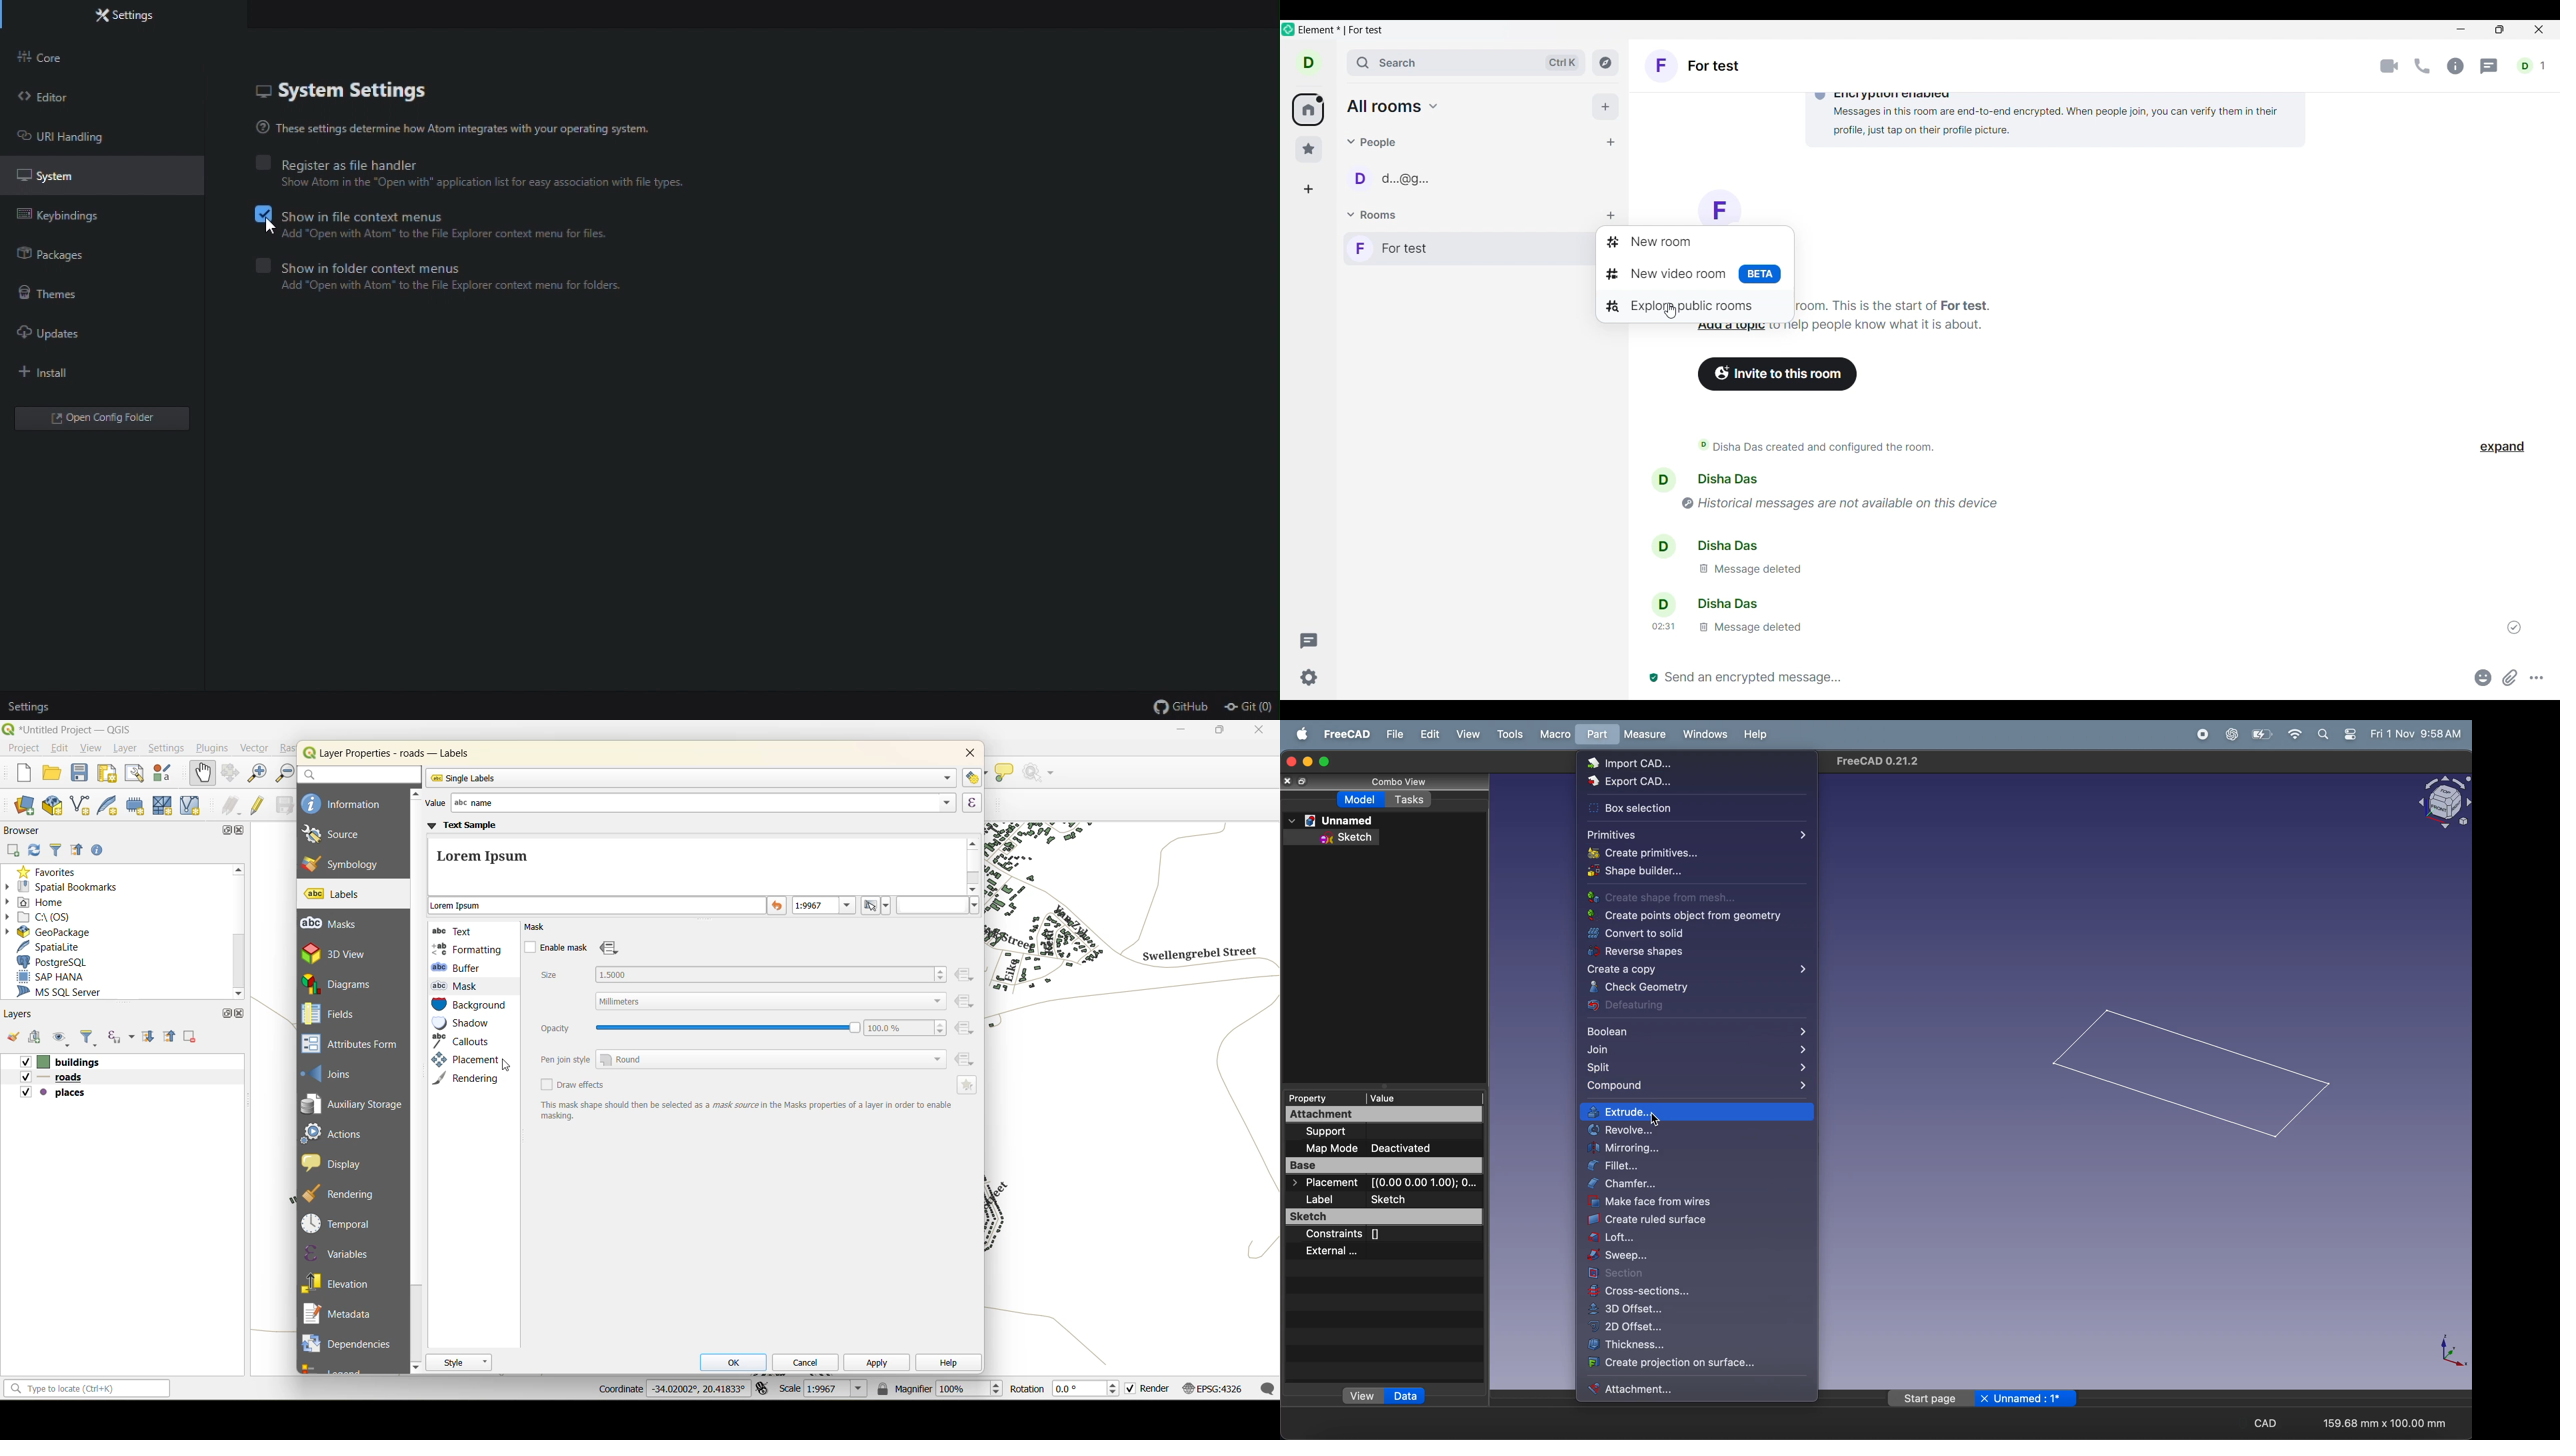 This screenshot has height=1456, width=2576. I want to click on apple widgets, so click(2336, 734).